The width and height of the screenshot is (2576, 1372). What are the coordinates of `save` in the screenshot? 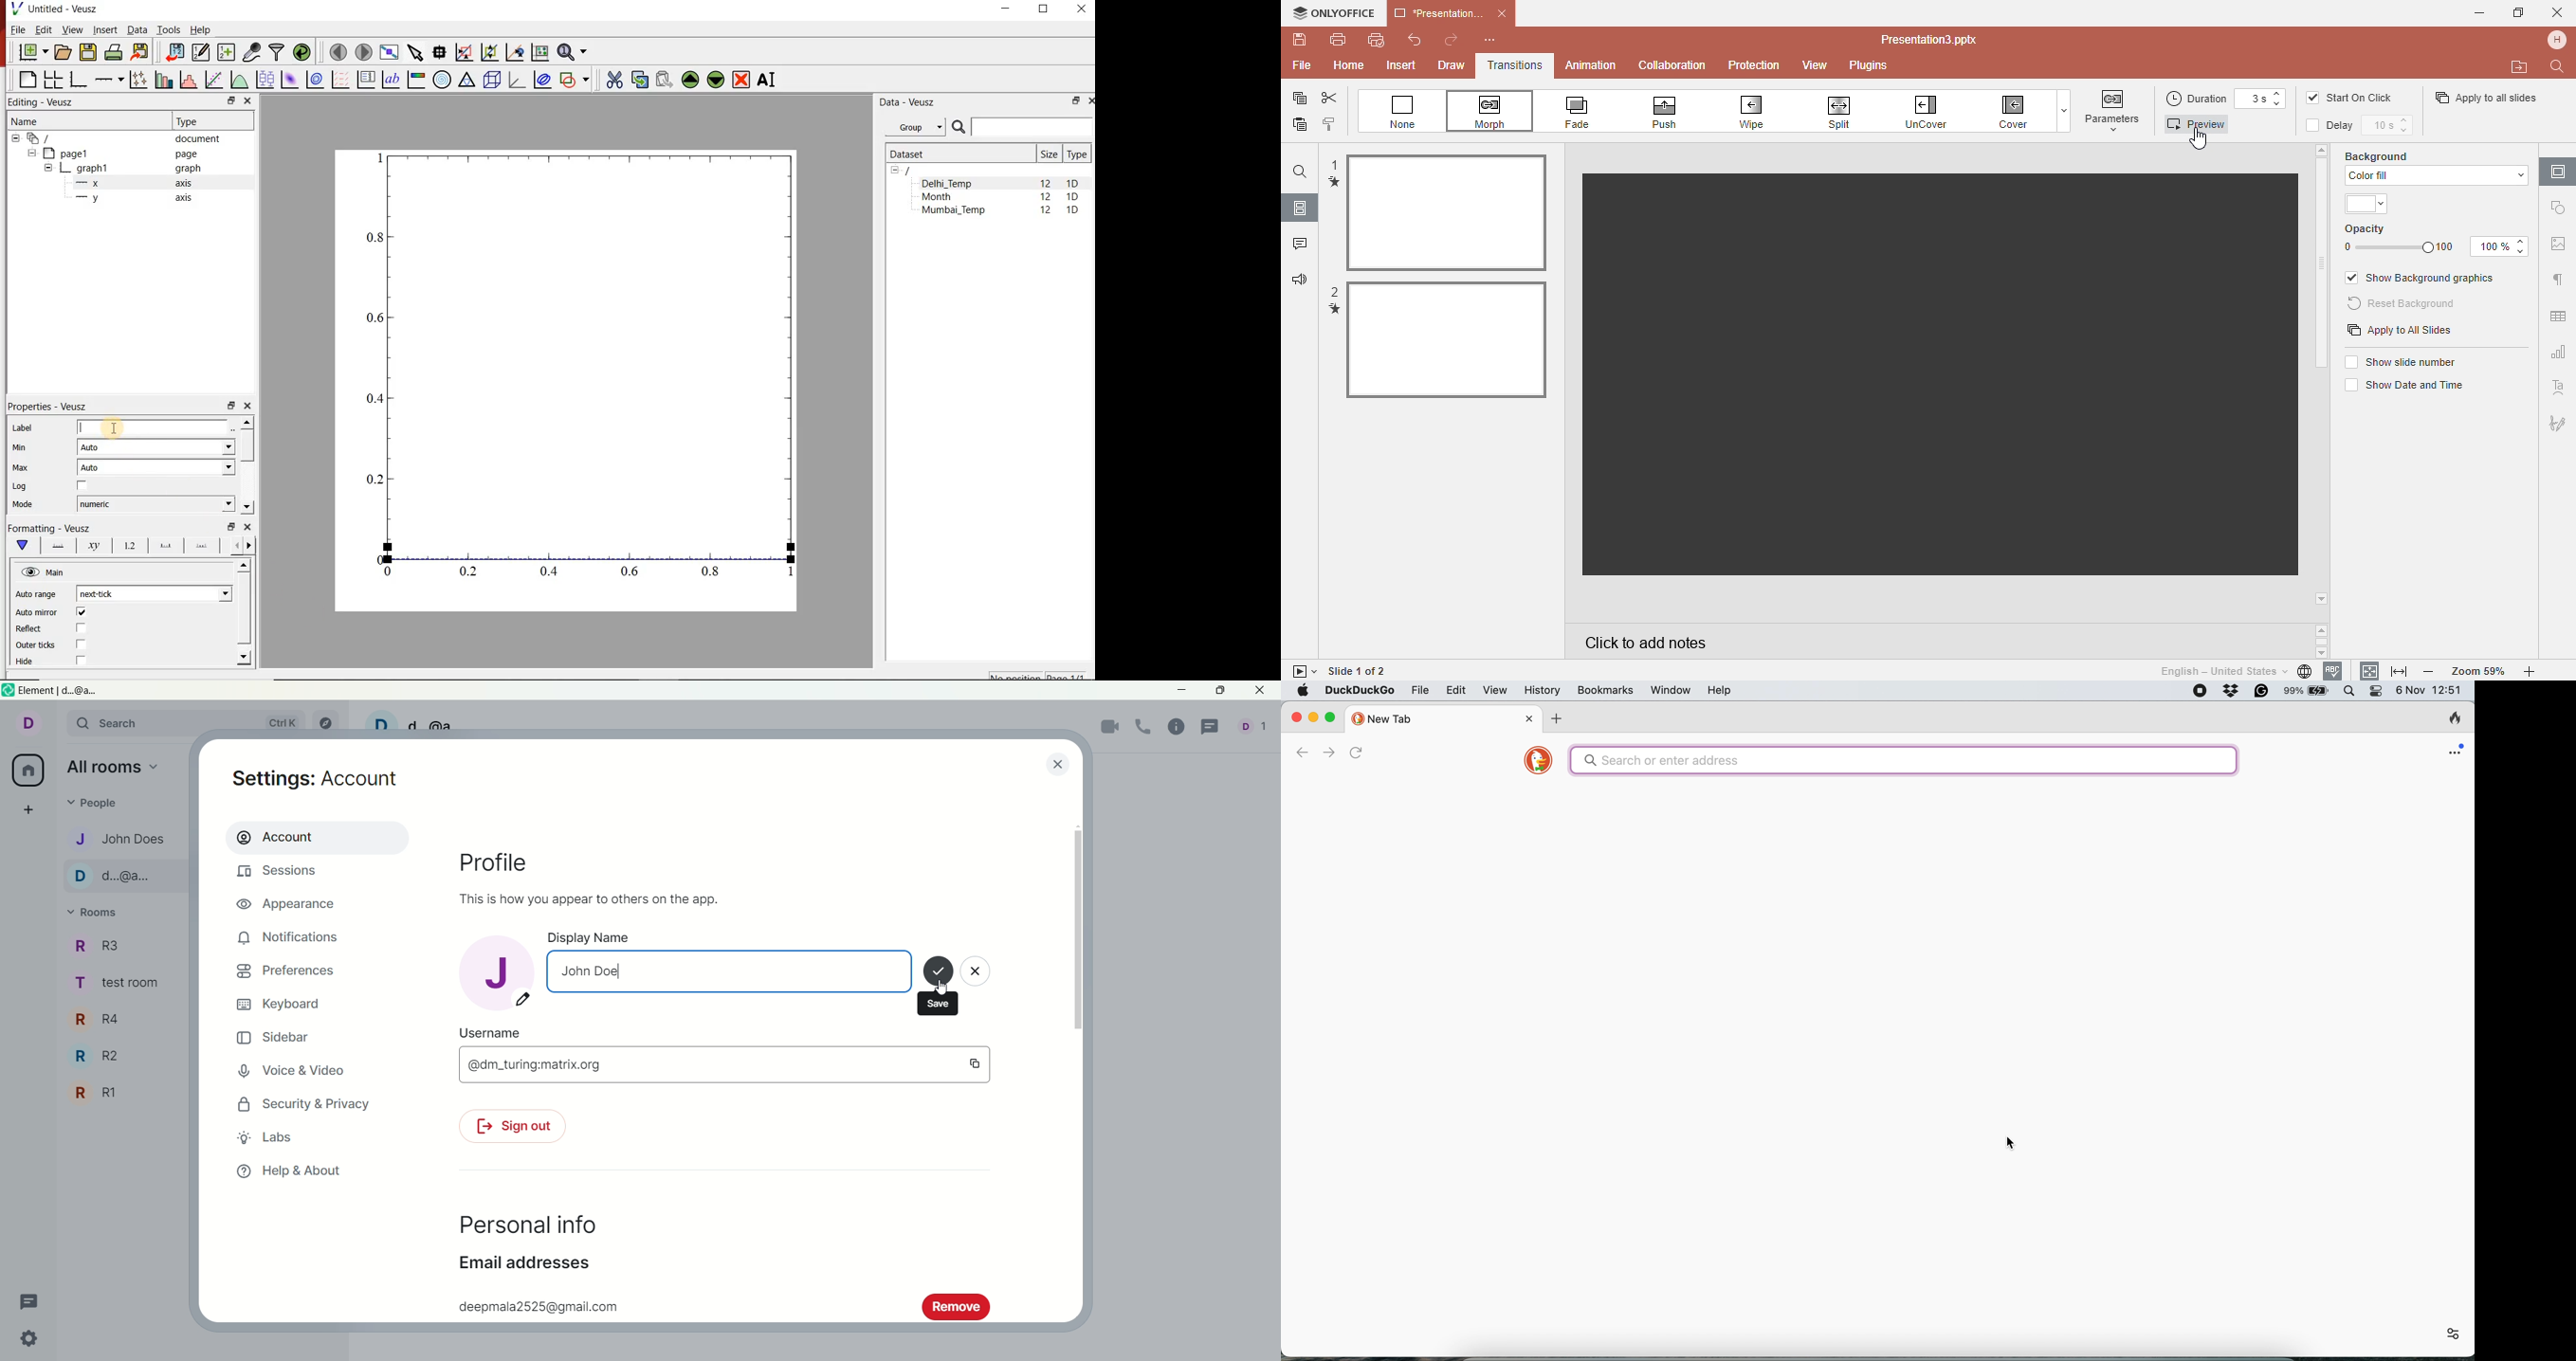 It's located at (938, 973).